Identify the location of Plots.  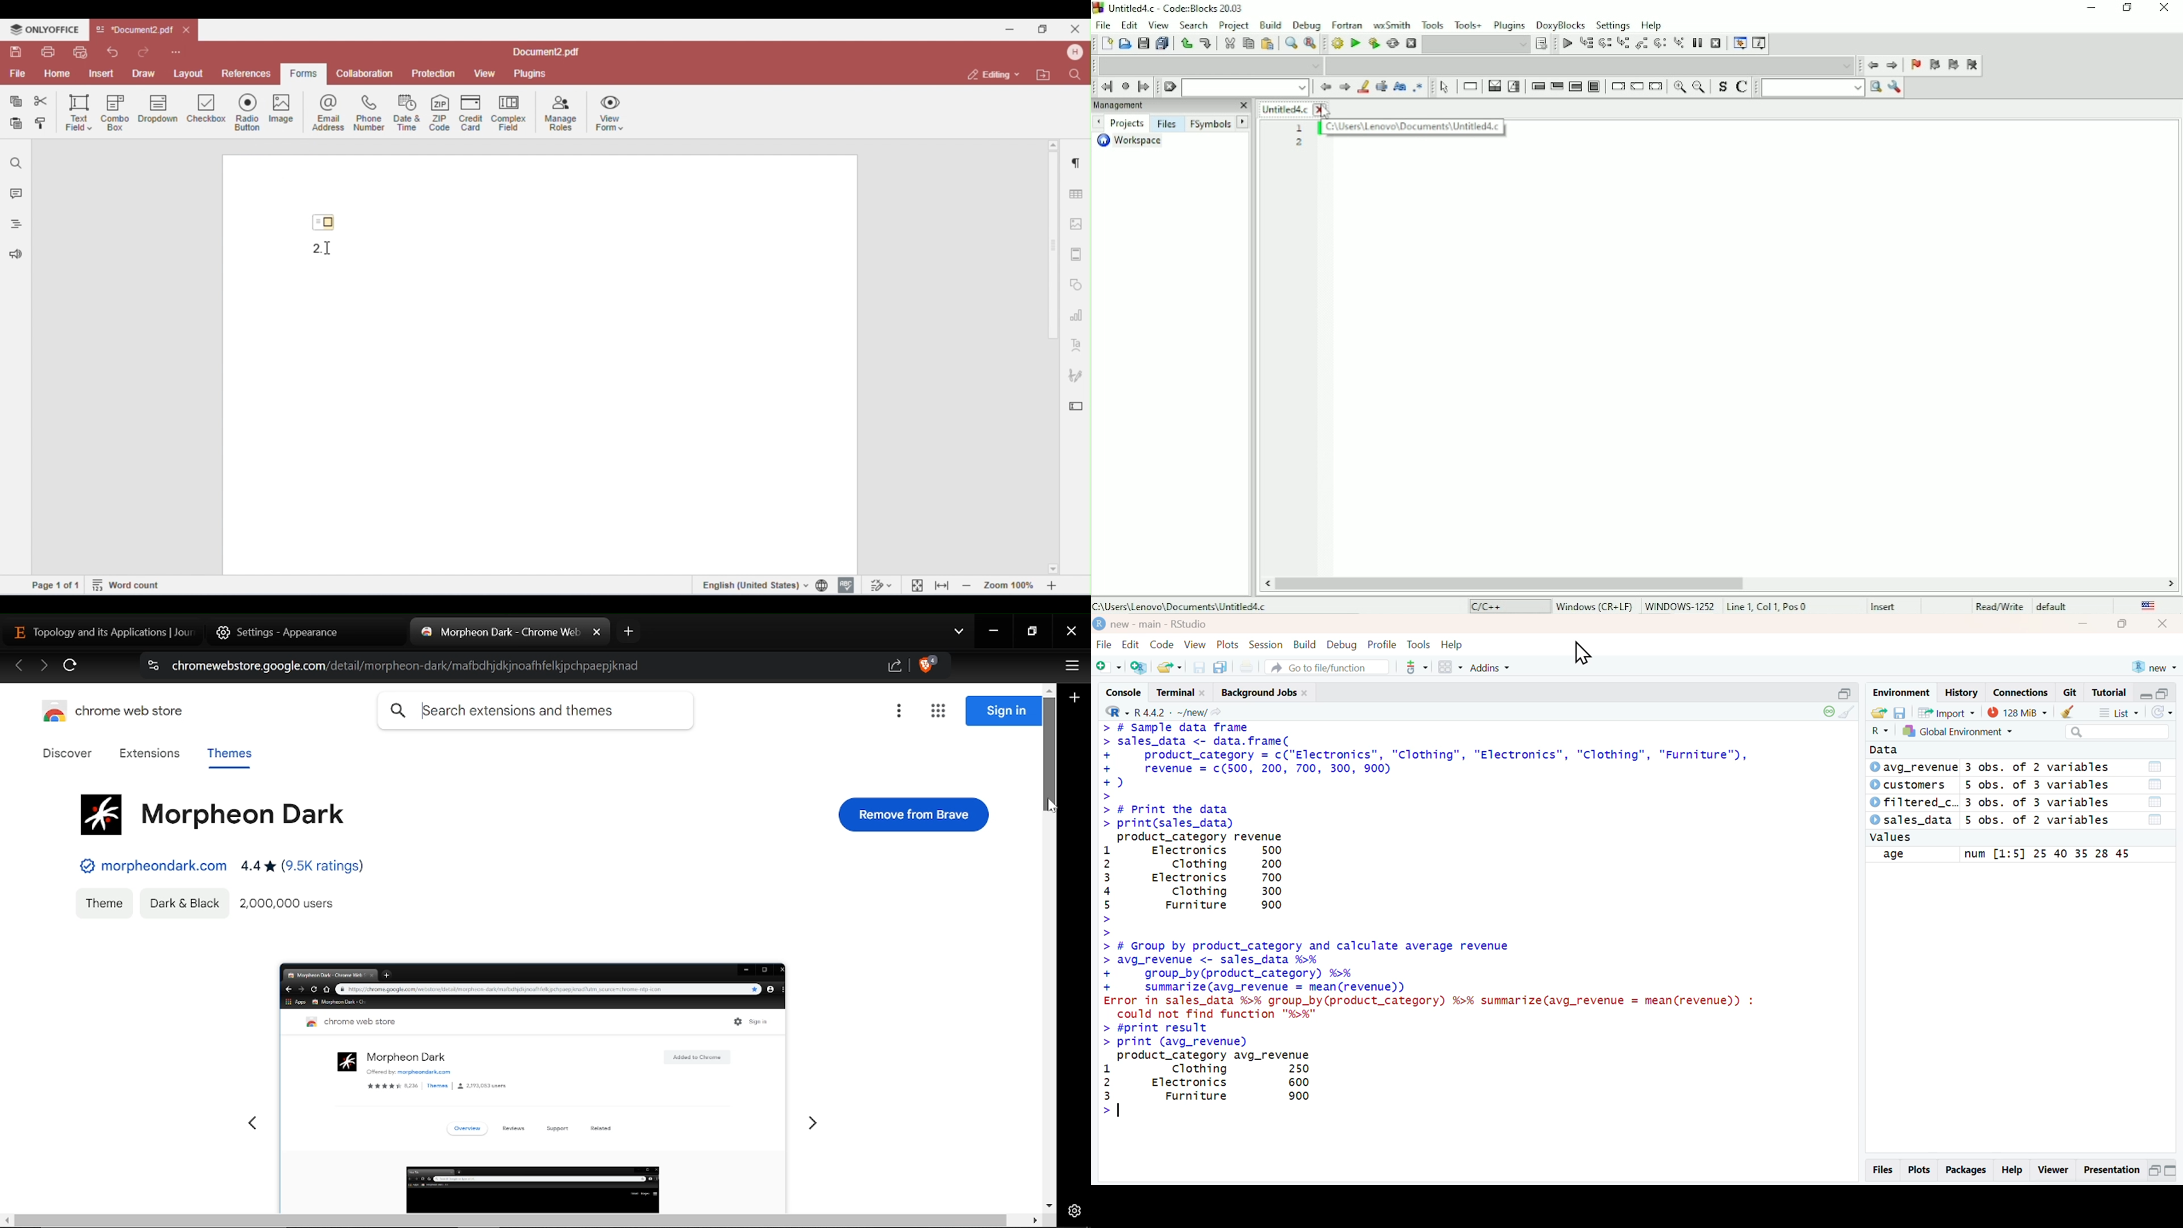
(1919, 1170).